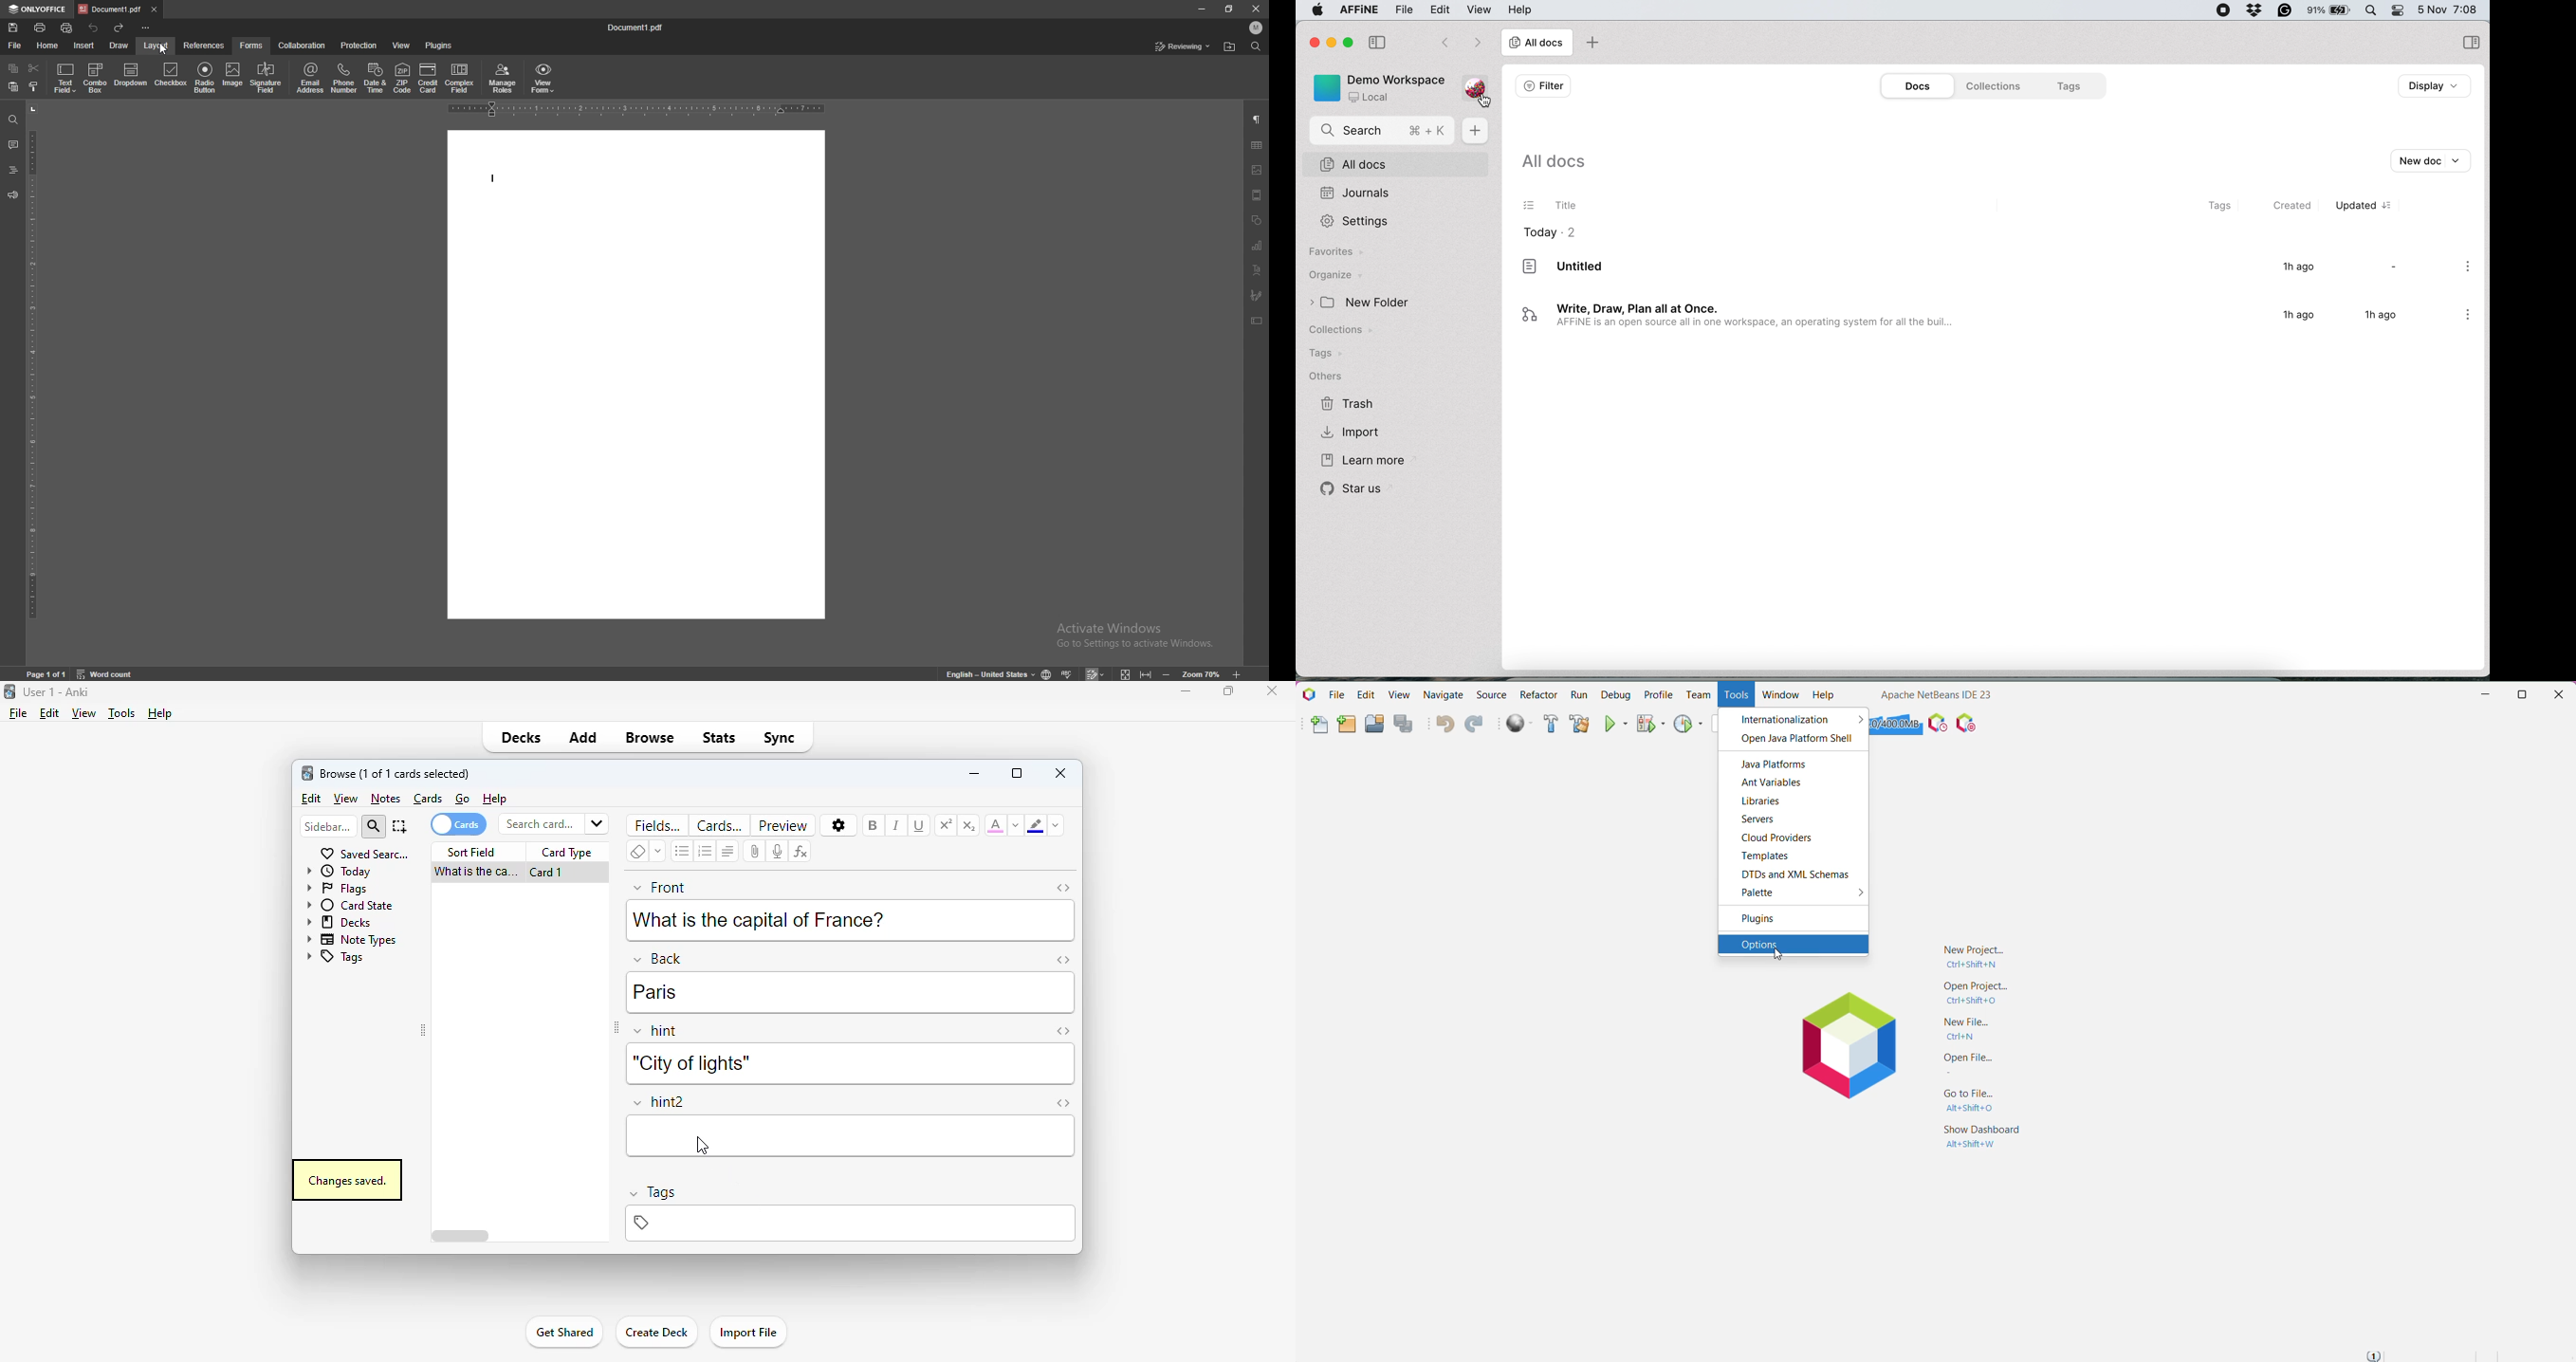 The height and width of the screenshot is (1372, 2576). Describe the element at coordinates (30, 361) in the screenshot. I see `vertical scale` at that location.